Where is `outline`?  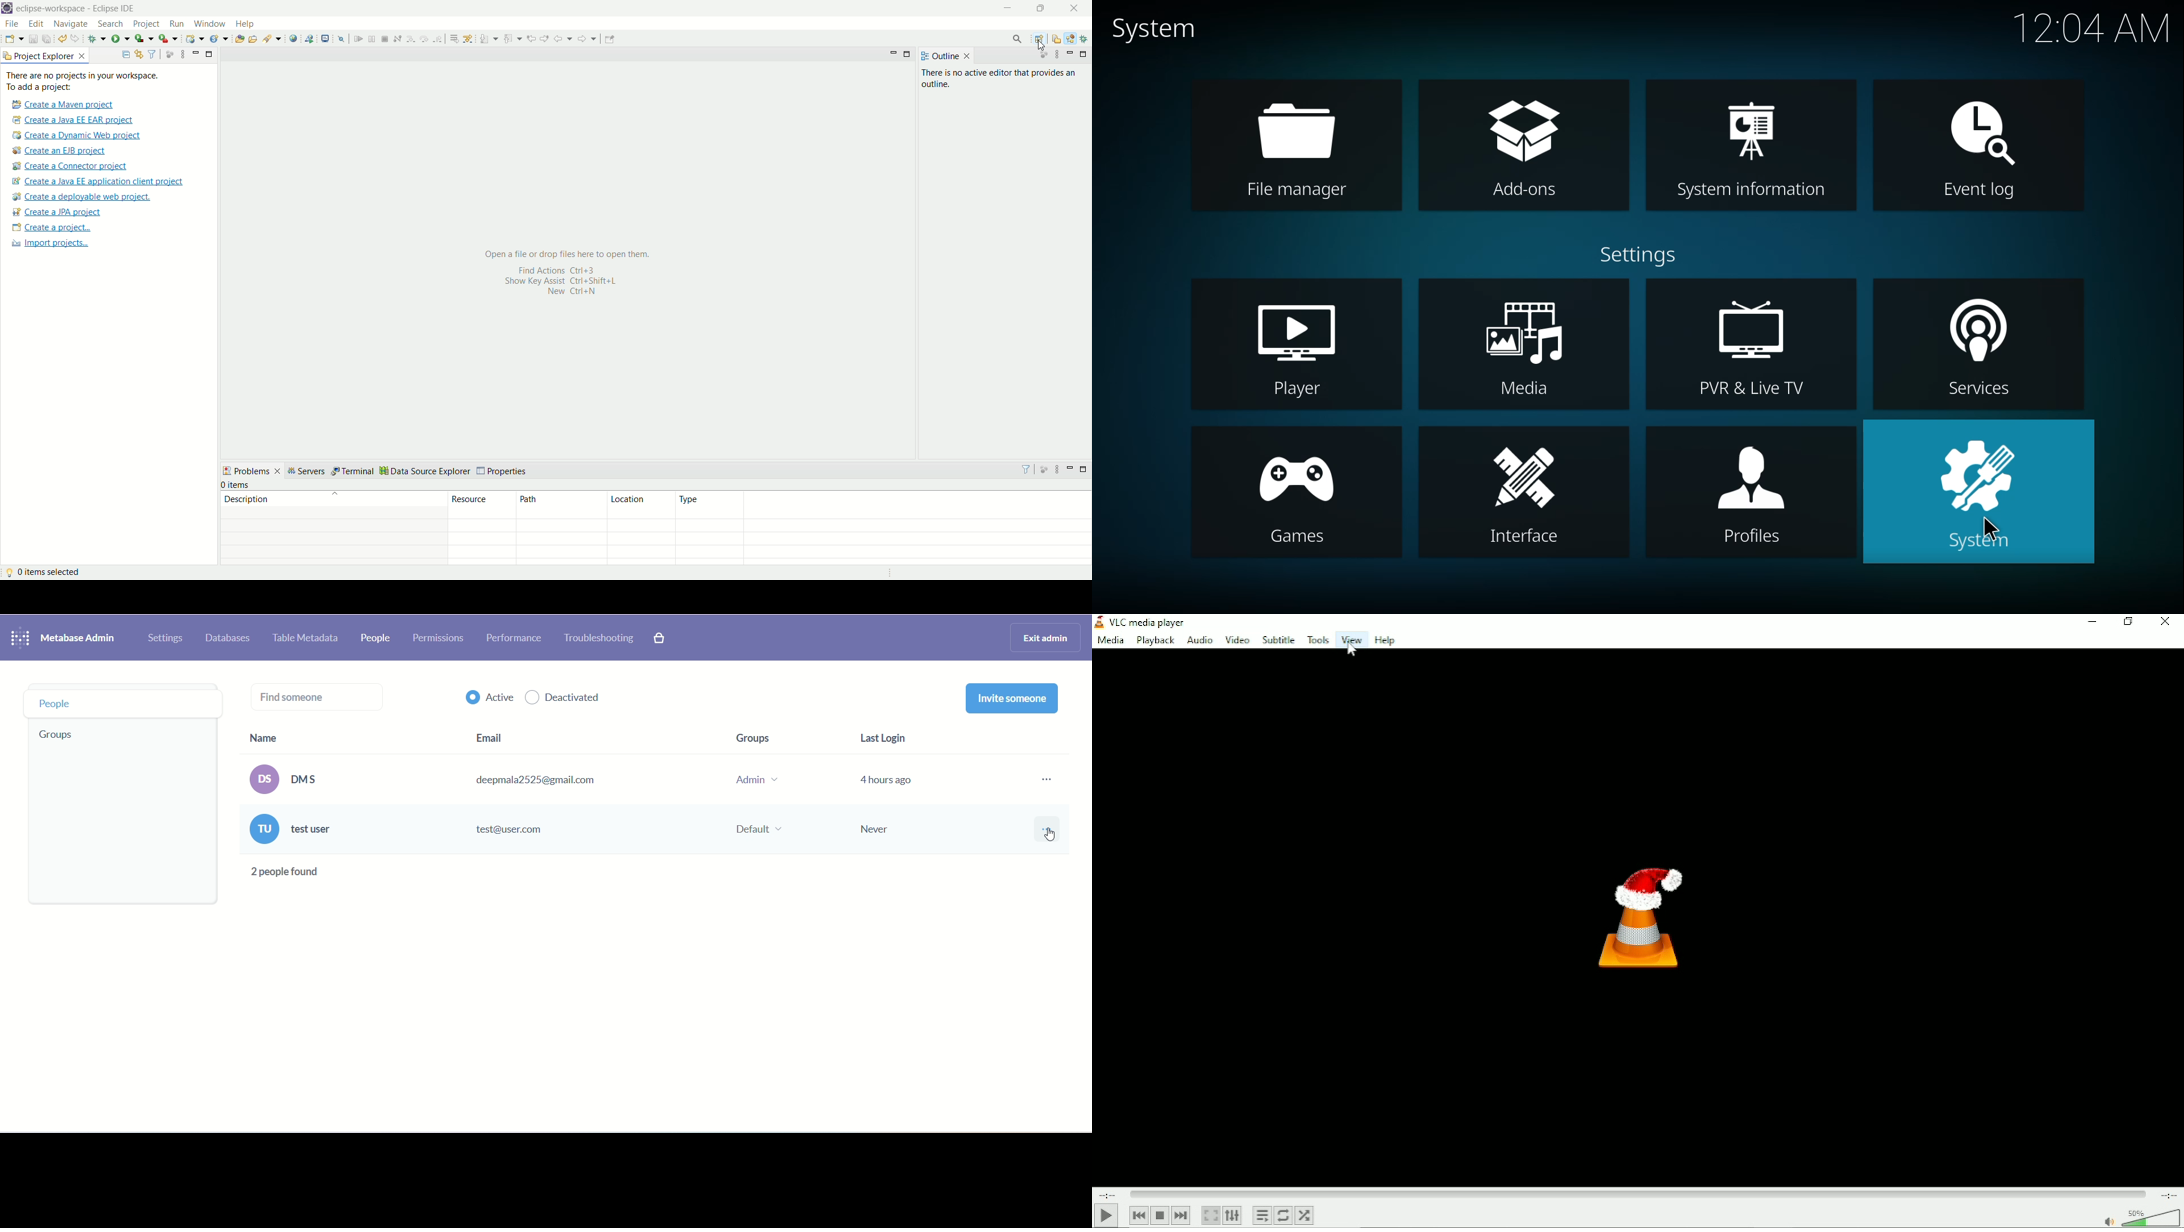
outline is located at coordinates (946, 57).